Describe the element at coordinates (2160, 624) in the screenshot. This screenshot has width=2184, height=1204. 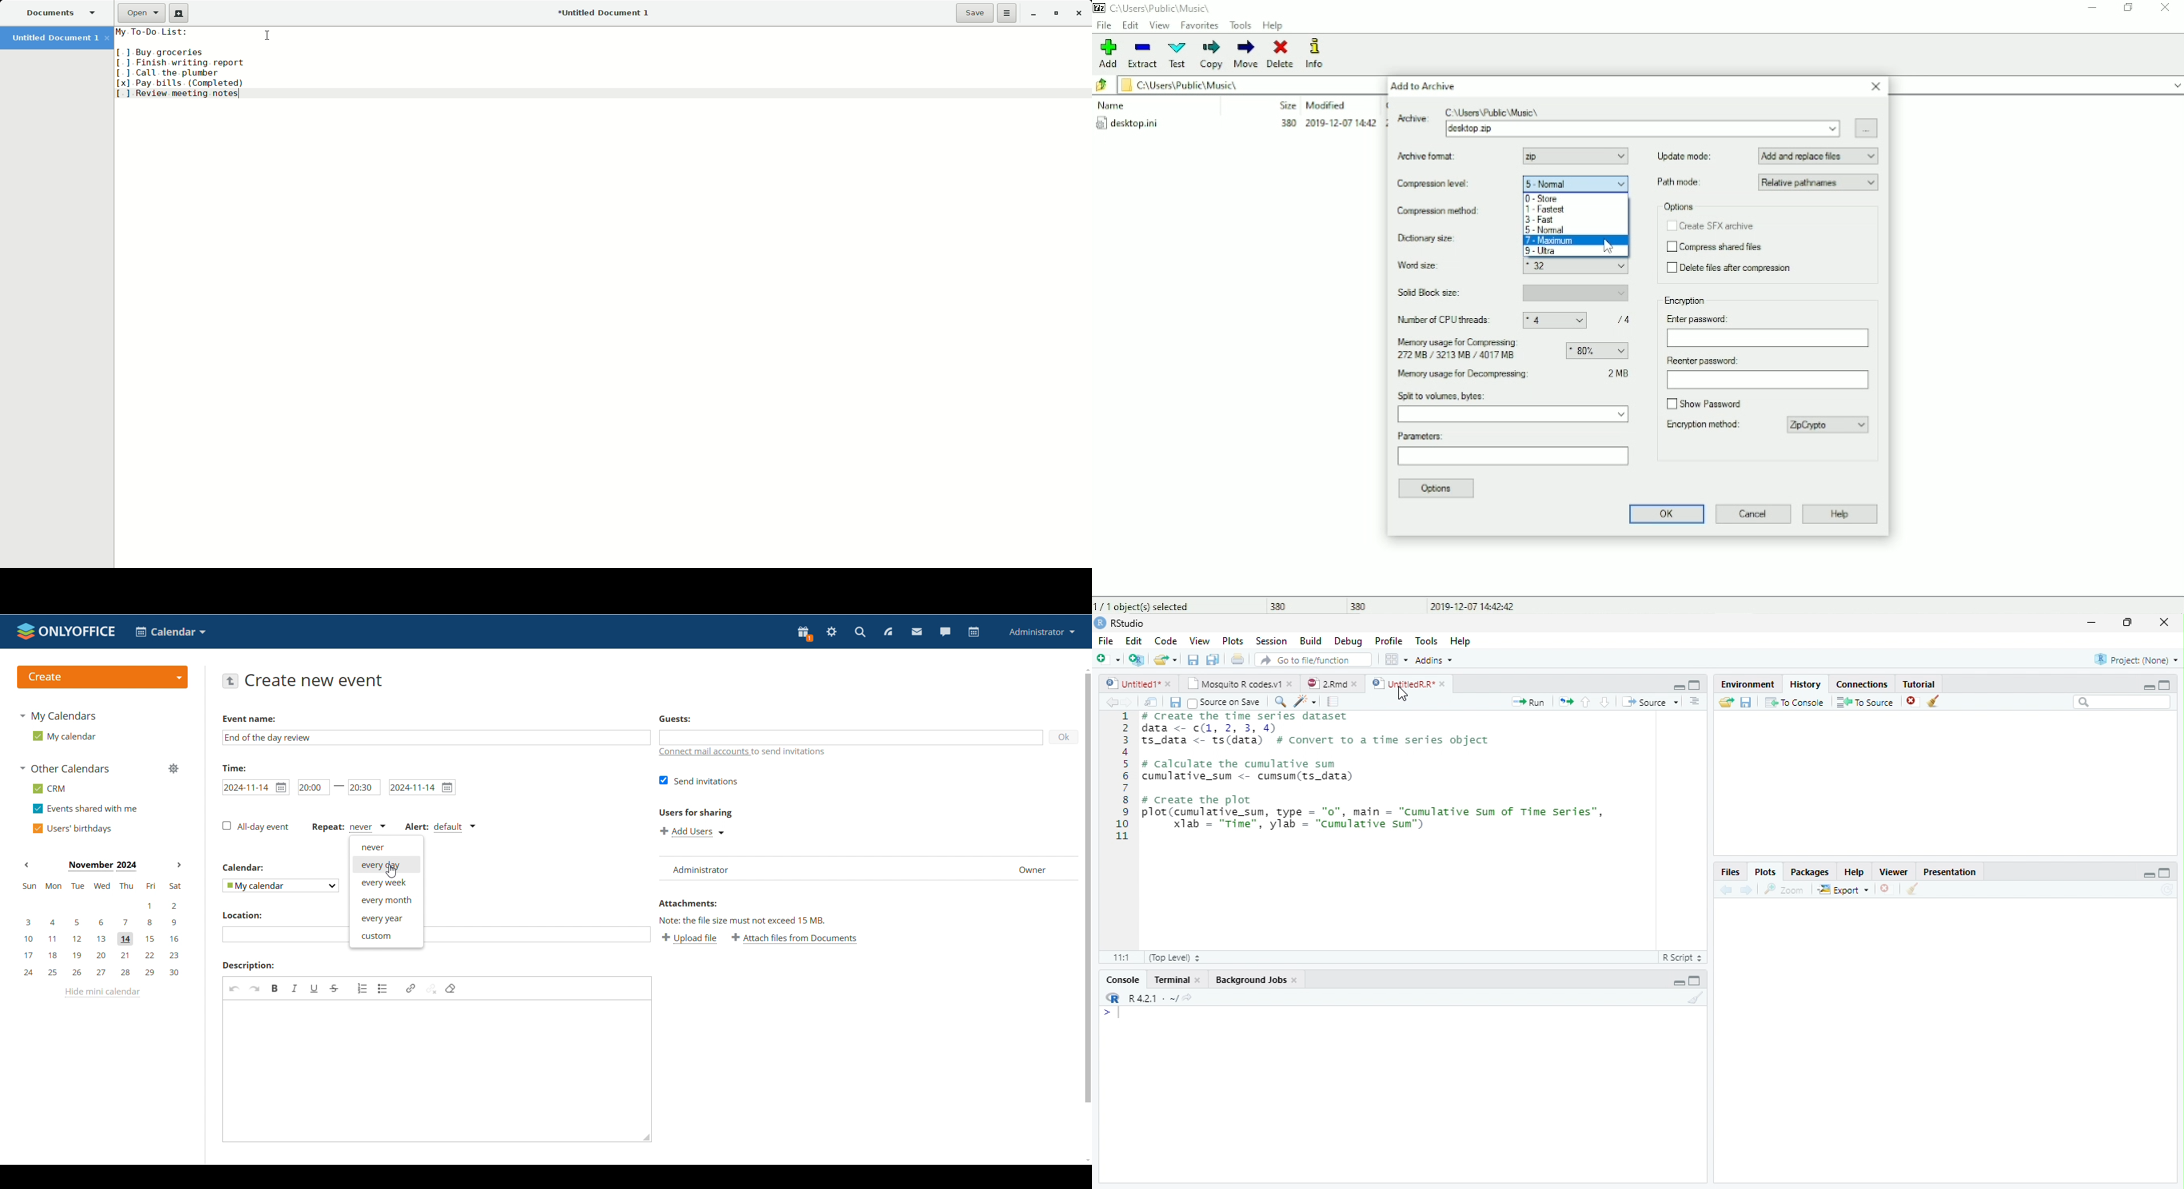
I see `Close` at that location.